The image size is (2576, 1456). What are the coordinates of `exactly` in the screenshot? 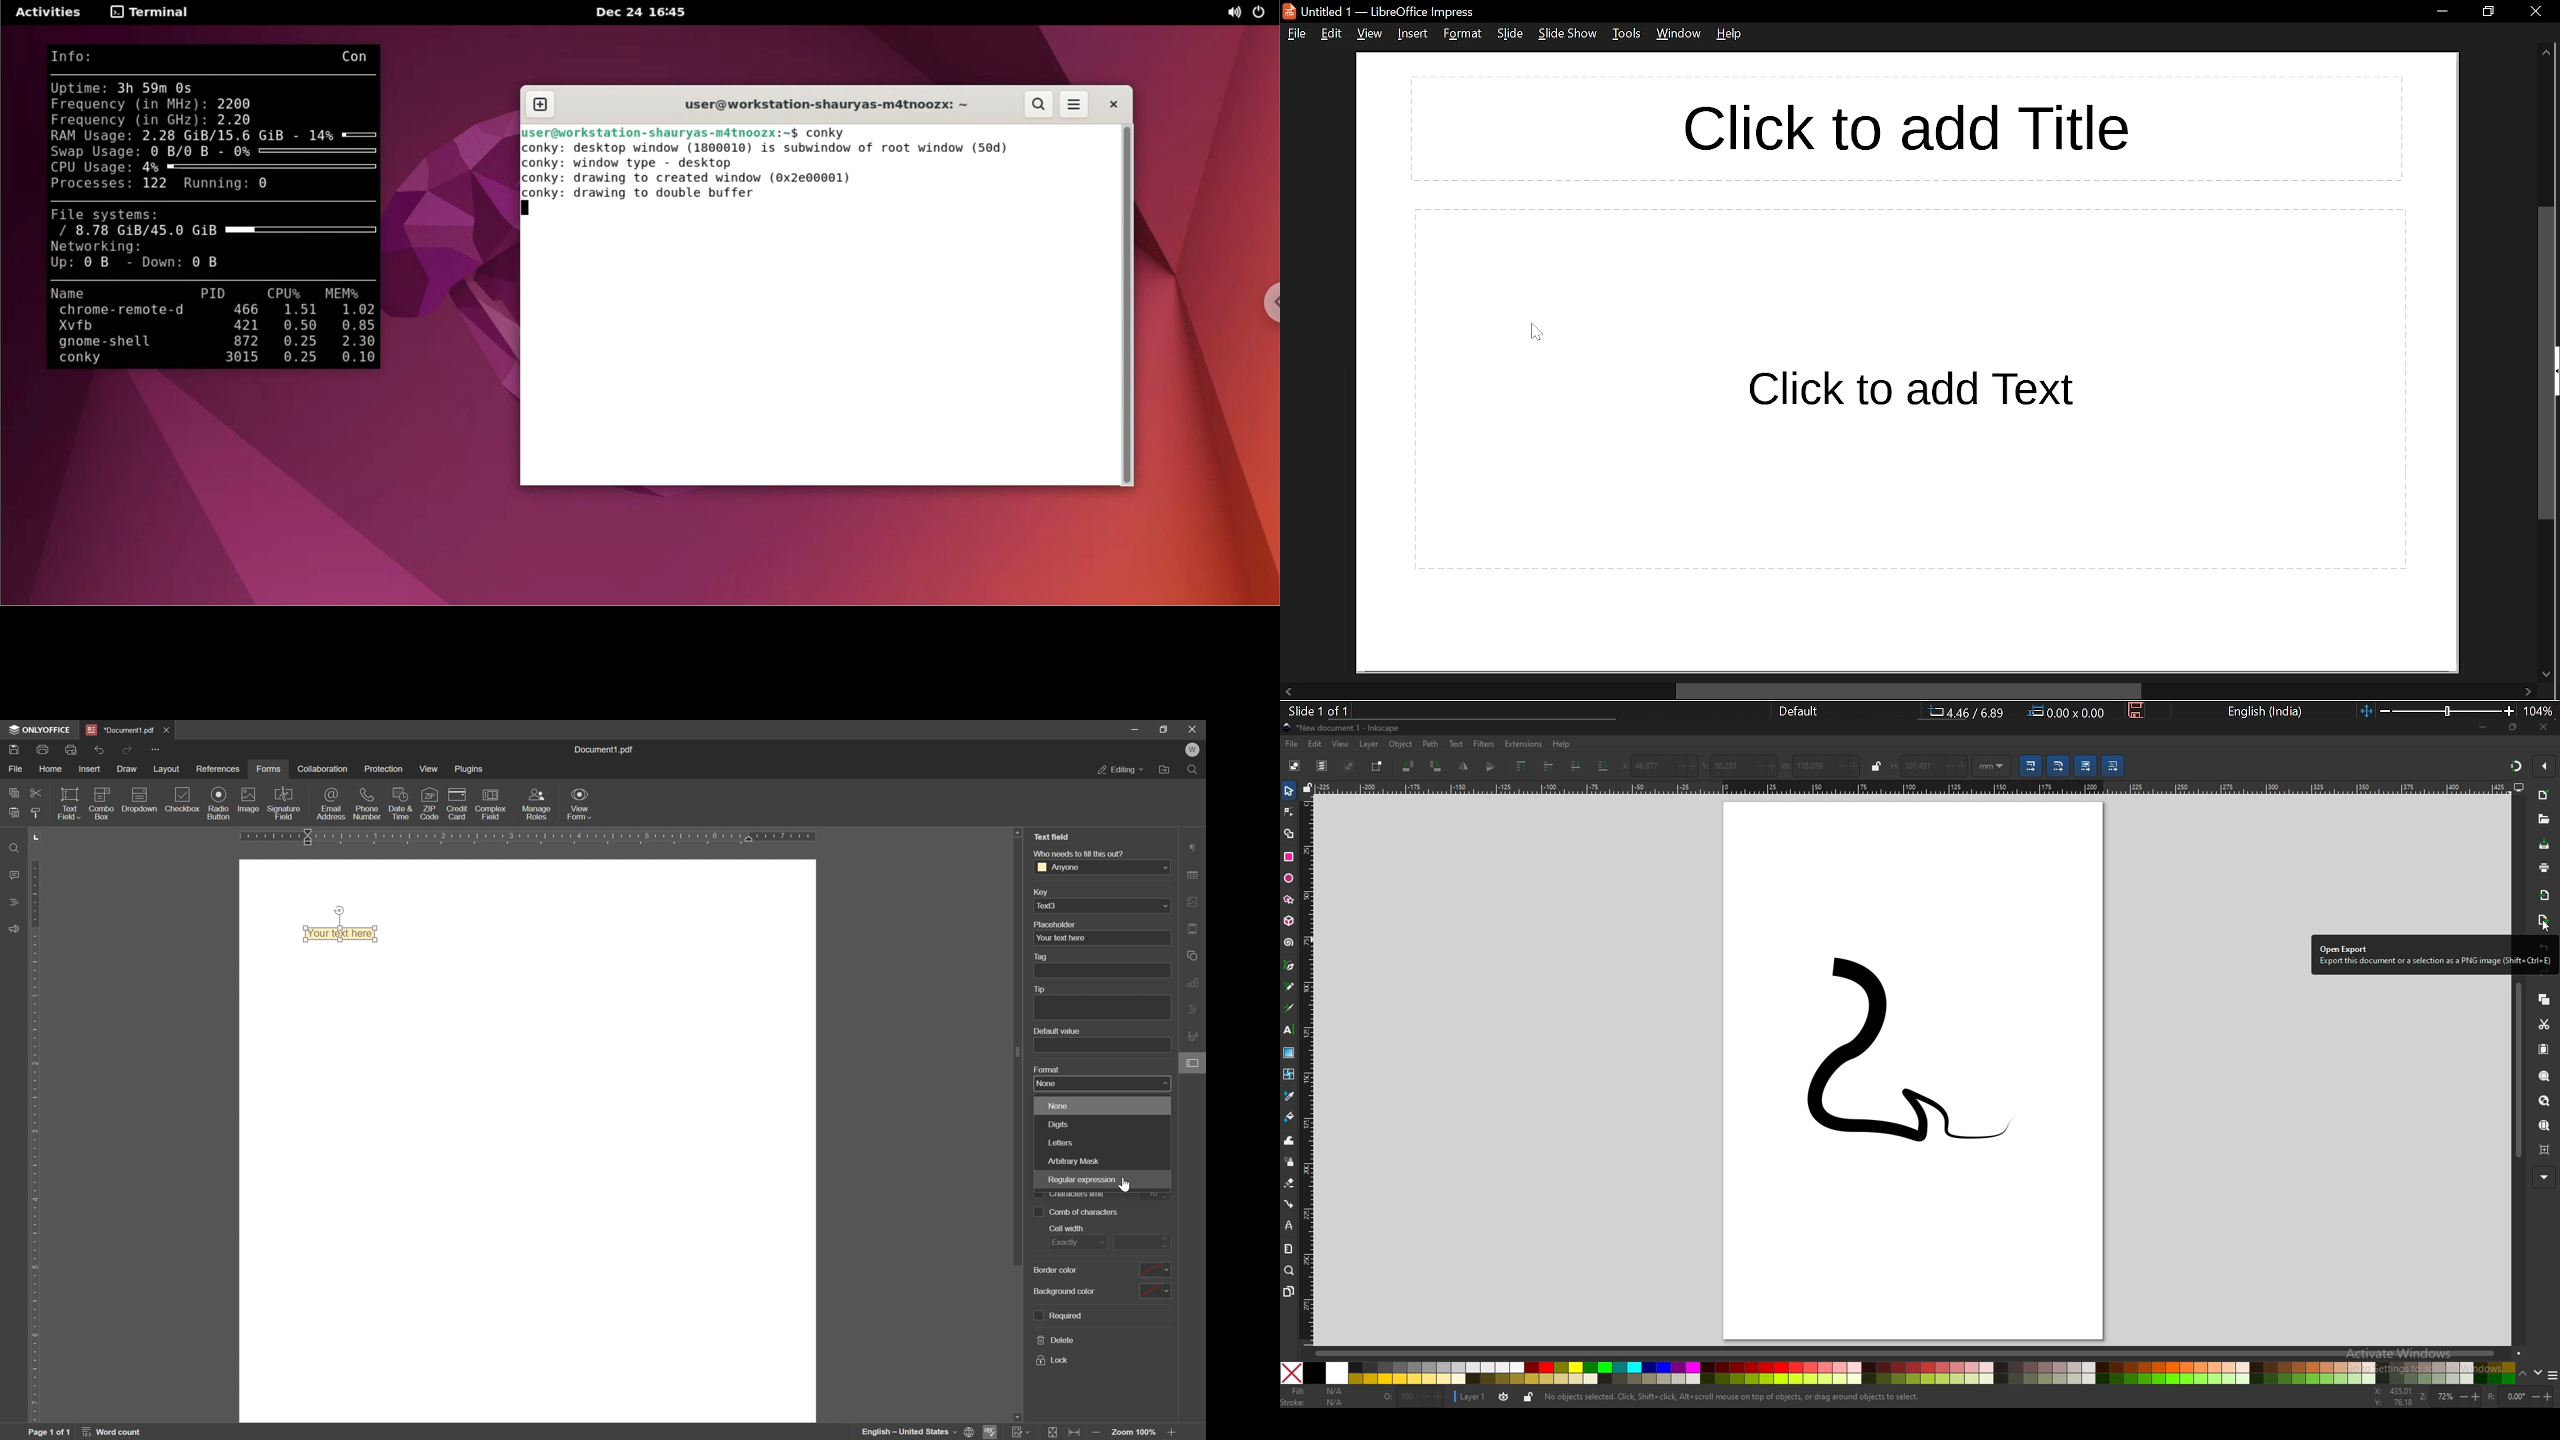 It's located at (1074, 1244).